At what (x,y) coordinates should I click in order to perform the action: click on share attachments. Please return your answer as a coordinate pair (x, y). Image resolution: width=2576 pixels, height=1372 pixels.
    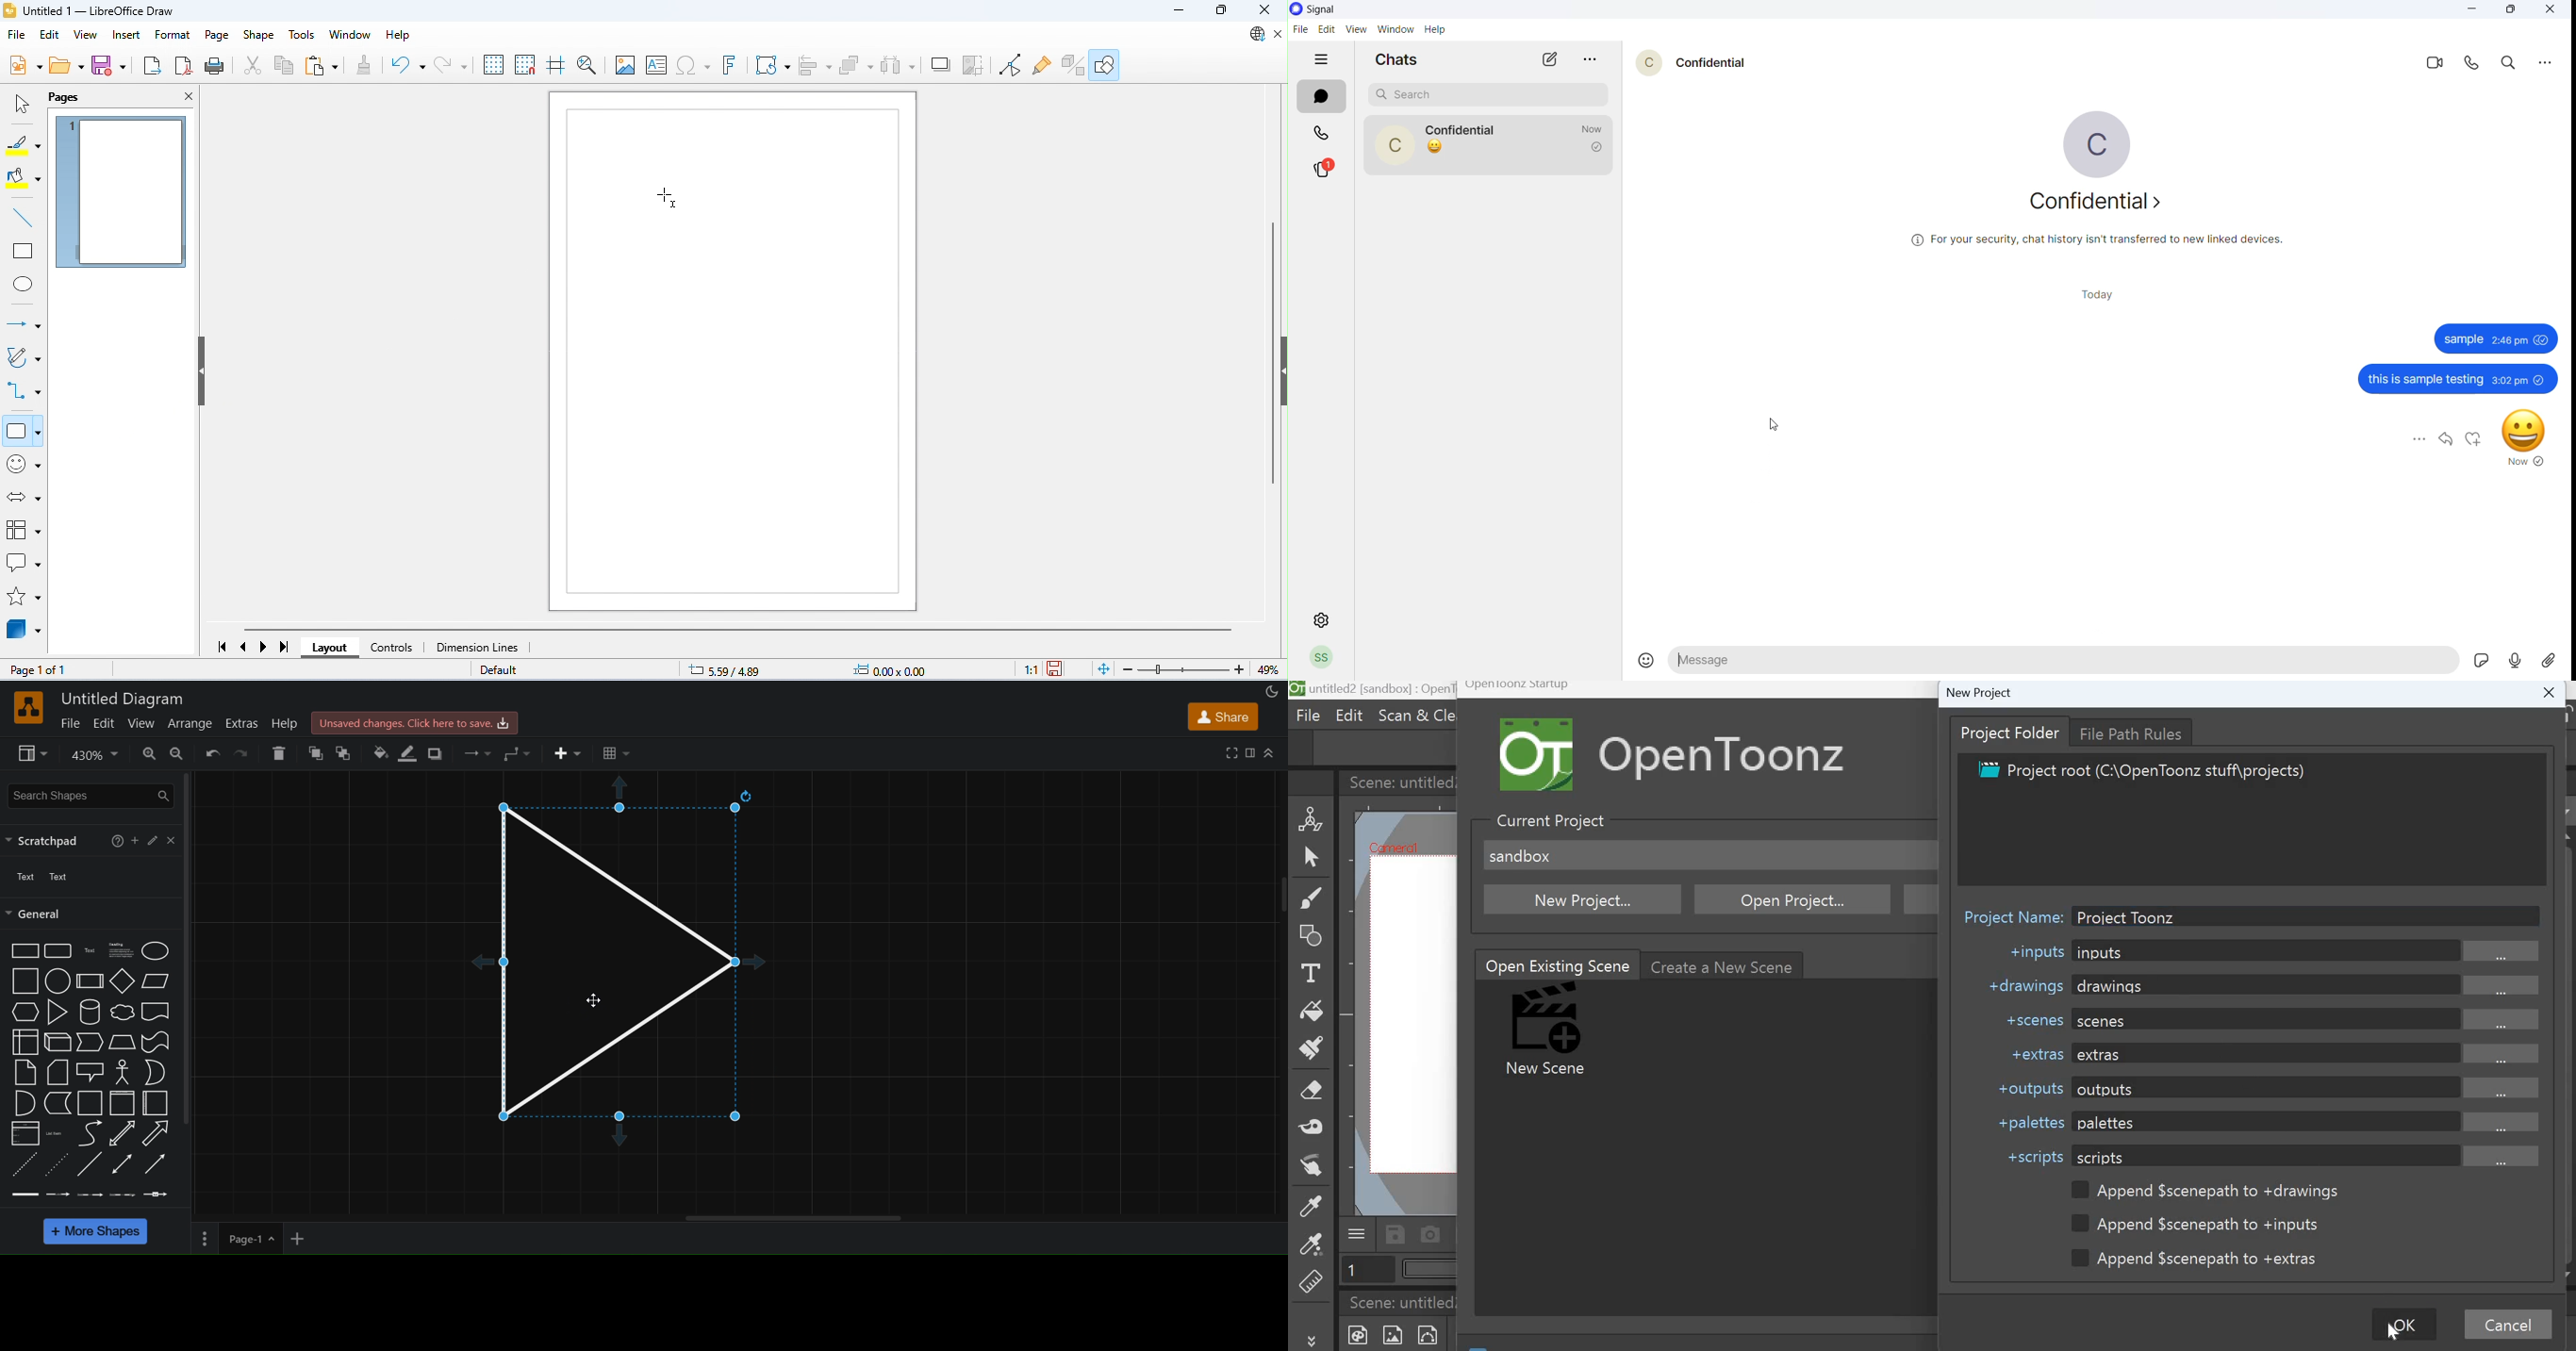
    Looking at the image, I should click on (2547, 659).